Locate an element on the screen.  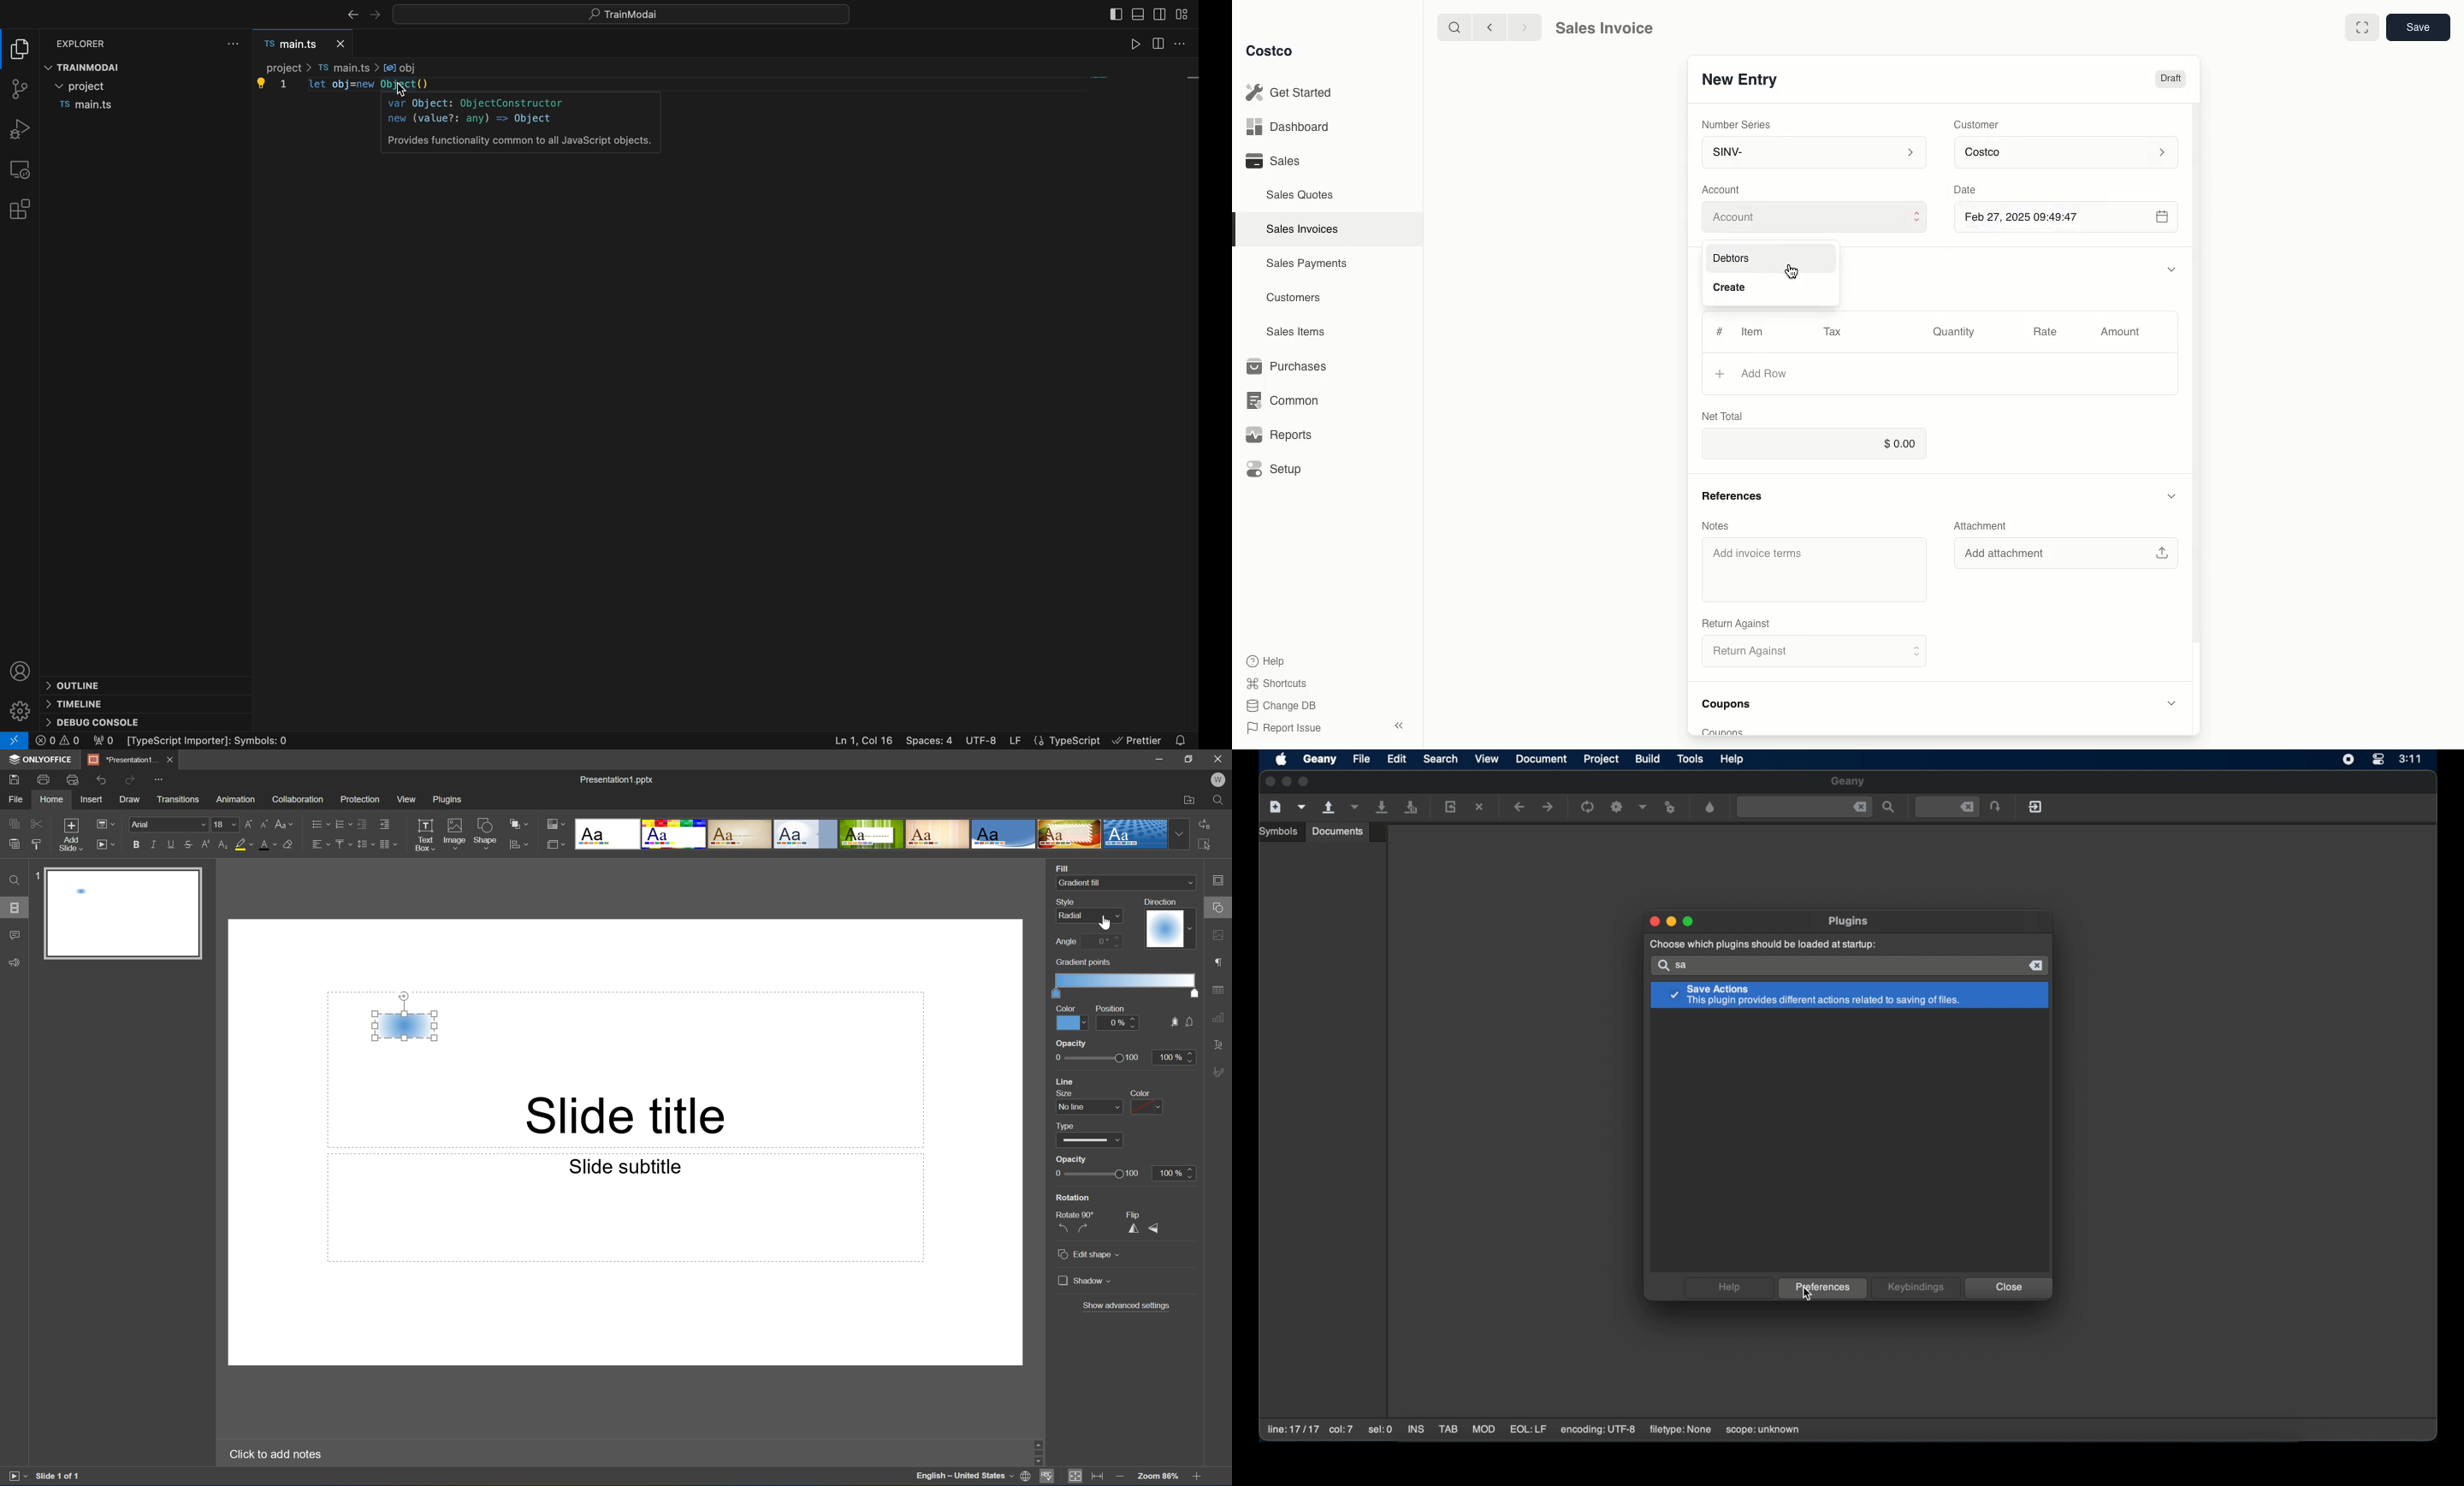
backward is located at coordinates (1486, 27).